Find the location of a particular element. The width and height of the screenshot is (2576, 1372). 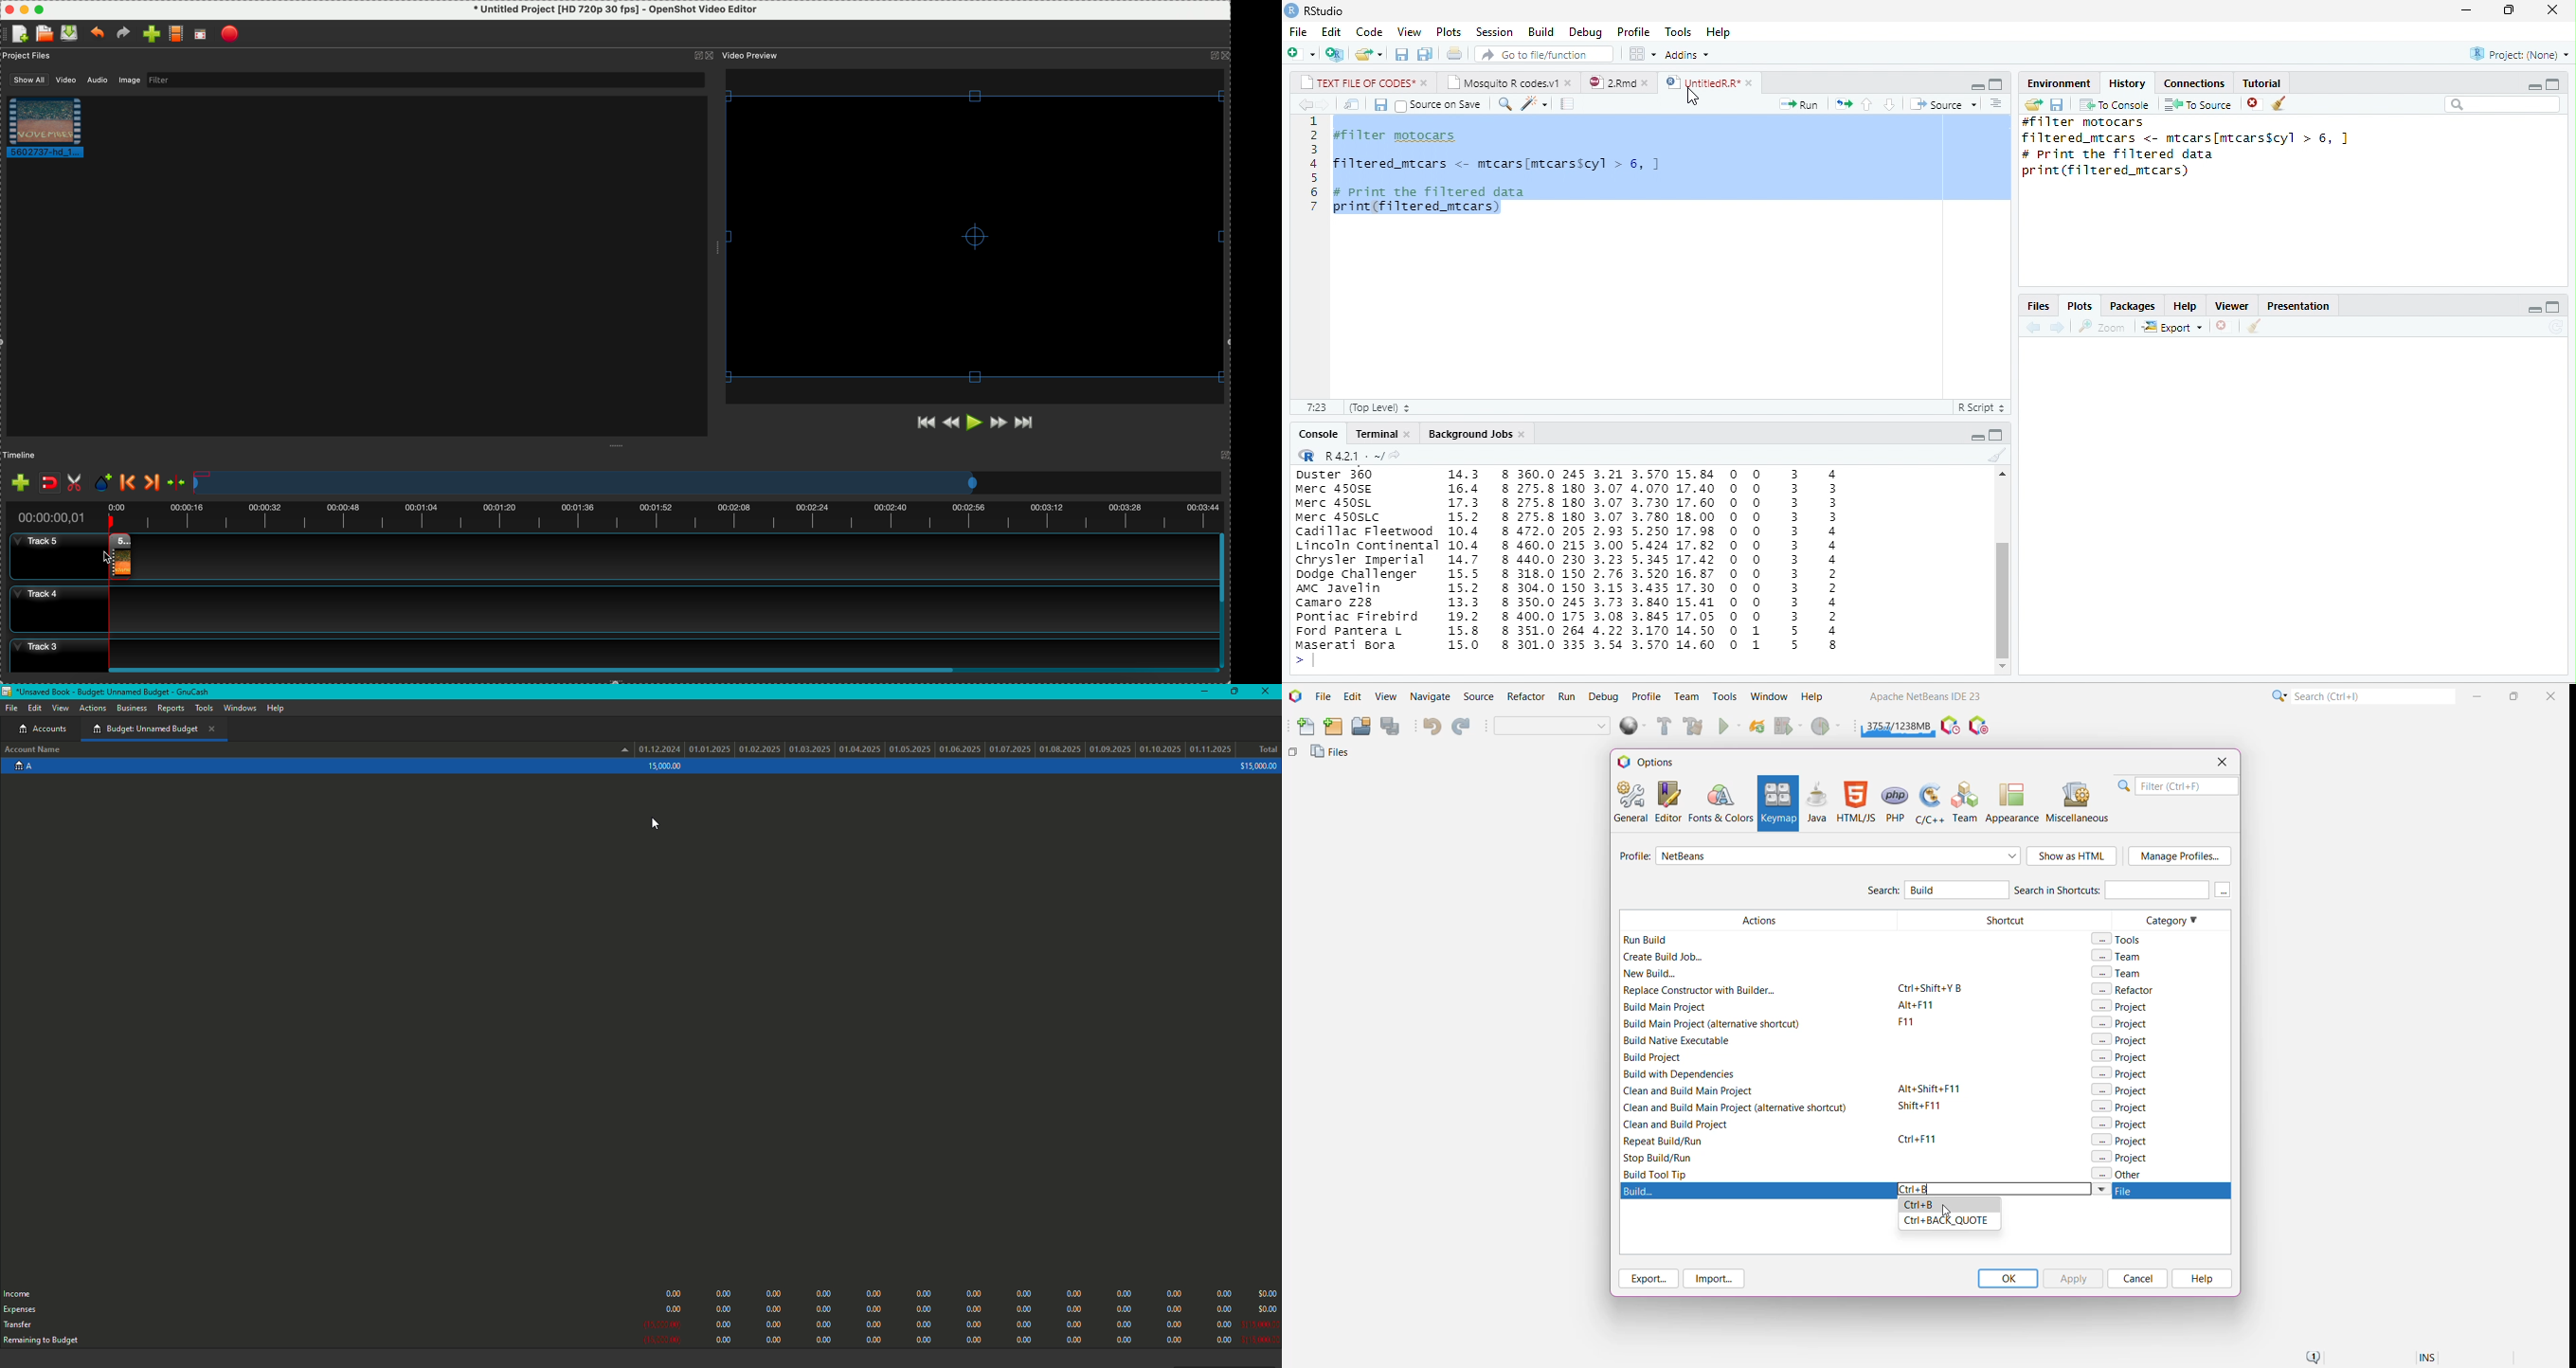

Session is located at coordinates (1495, 31).